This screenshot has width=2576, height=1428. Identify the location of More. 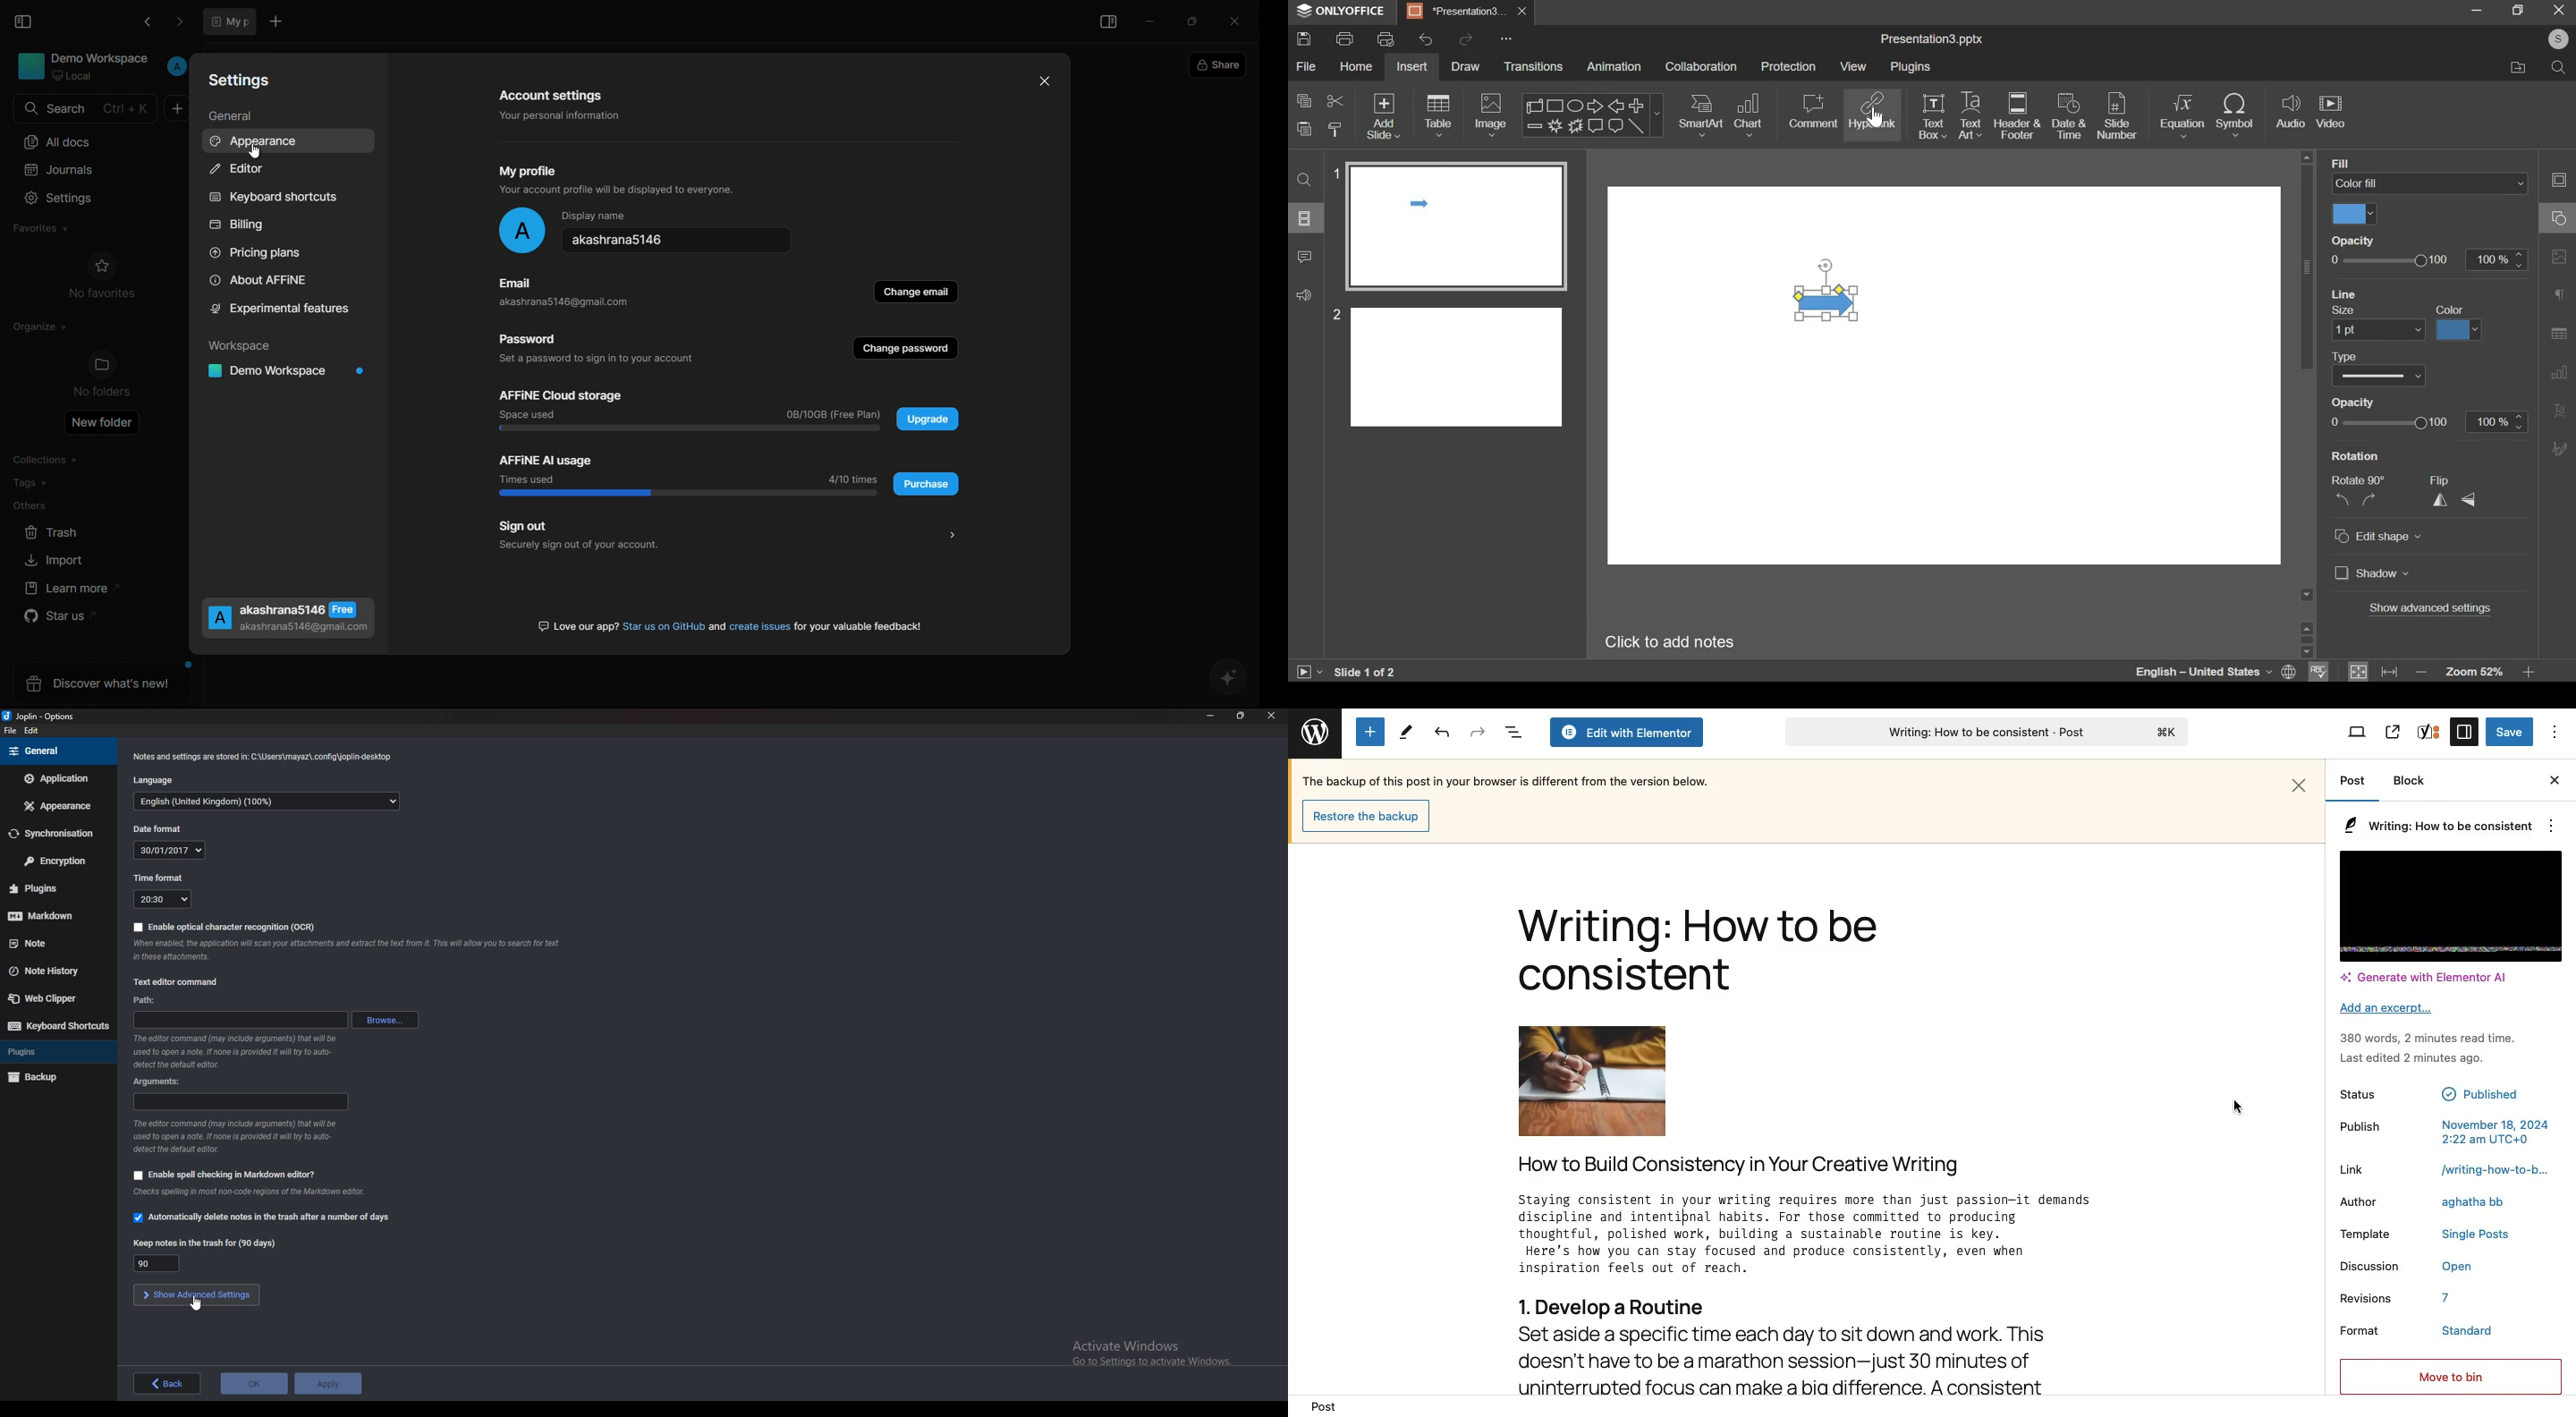
(2553, 1070).